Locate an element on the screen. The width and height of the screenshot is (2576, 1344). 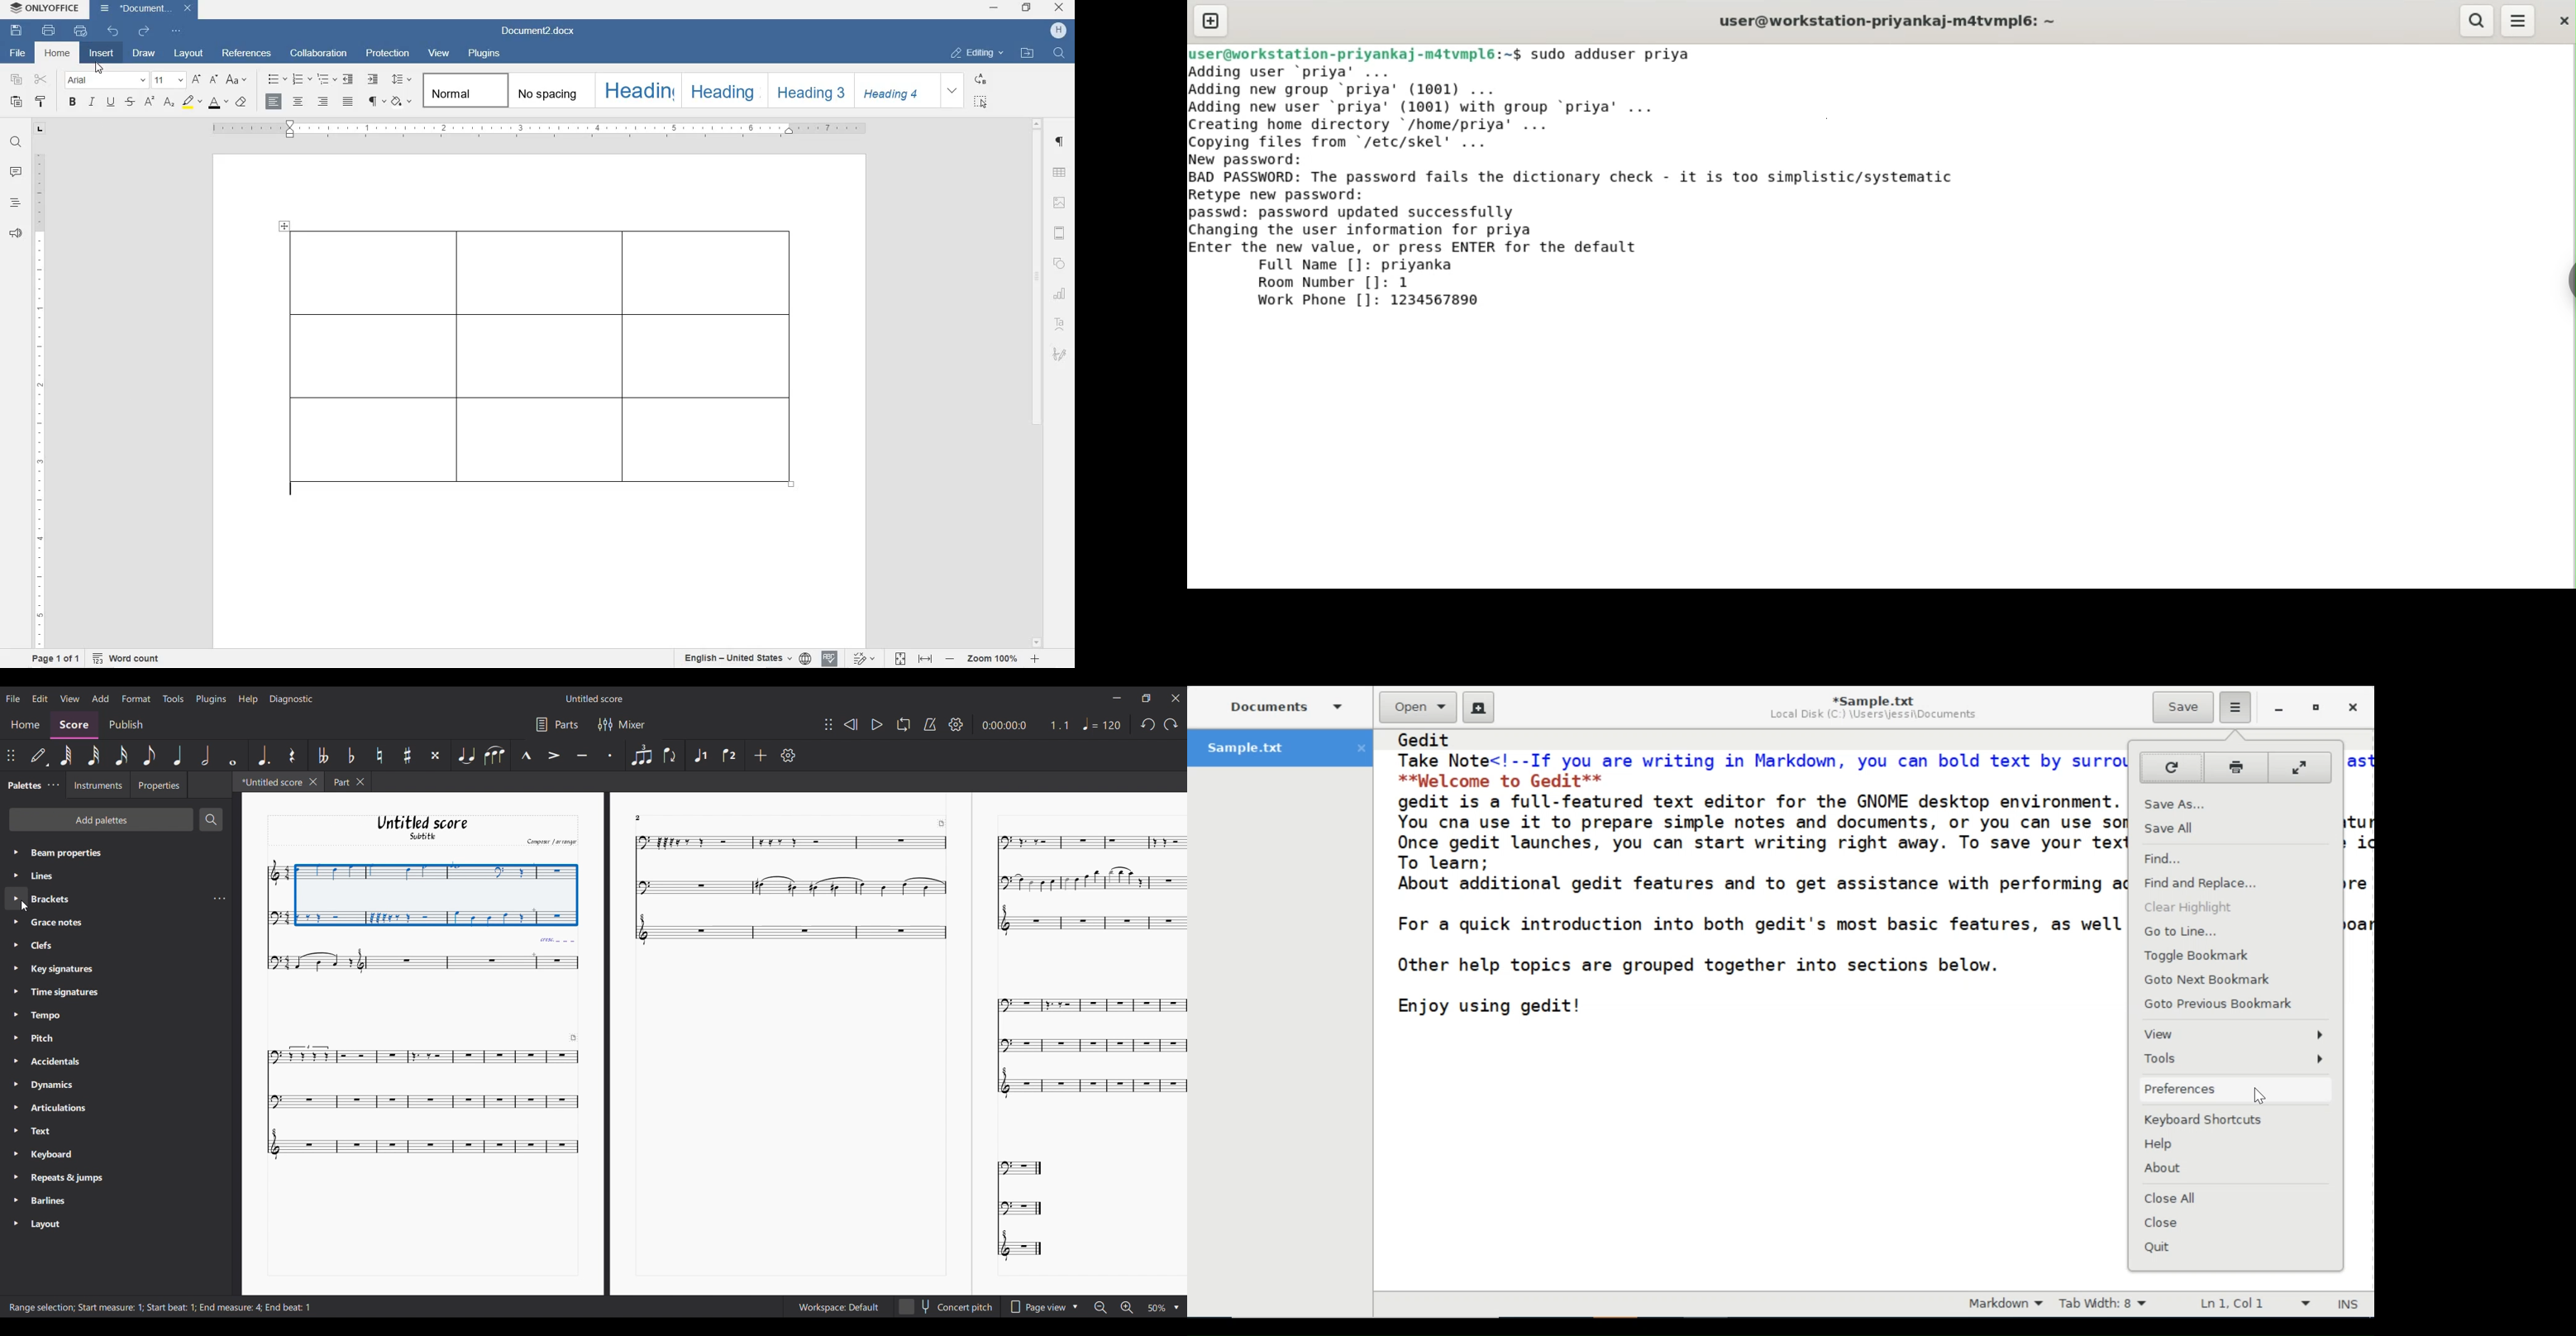
decrement font size is located at coordinates (213, 79).